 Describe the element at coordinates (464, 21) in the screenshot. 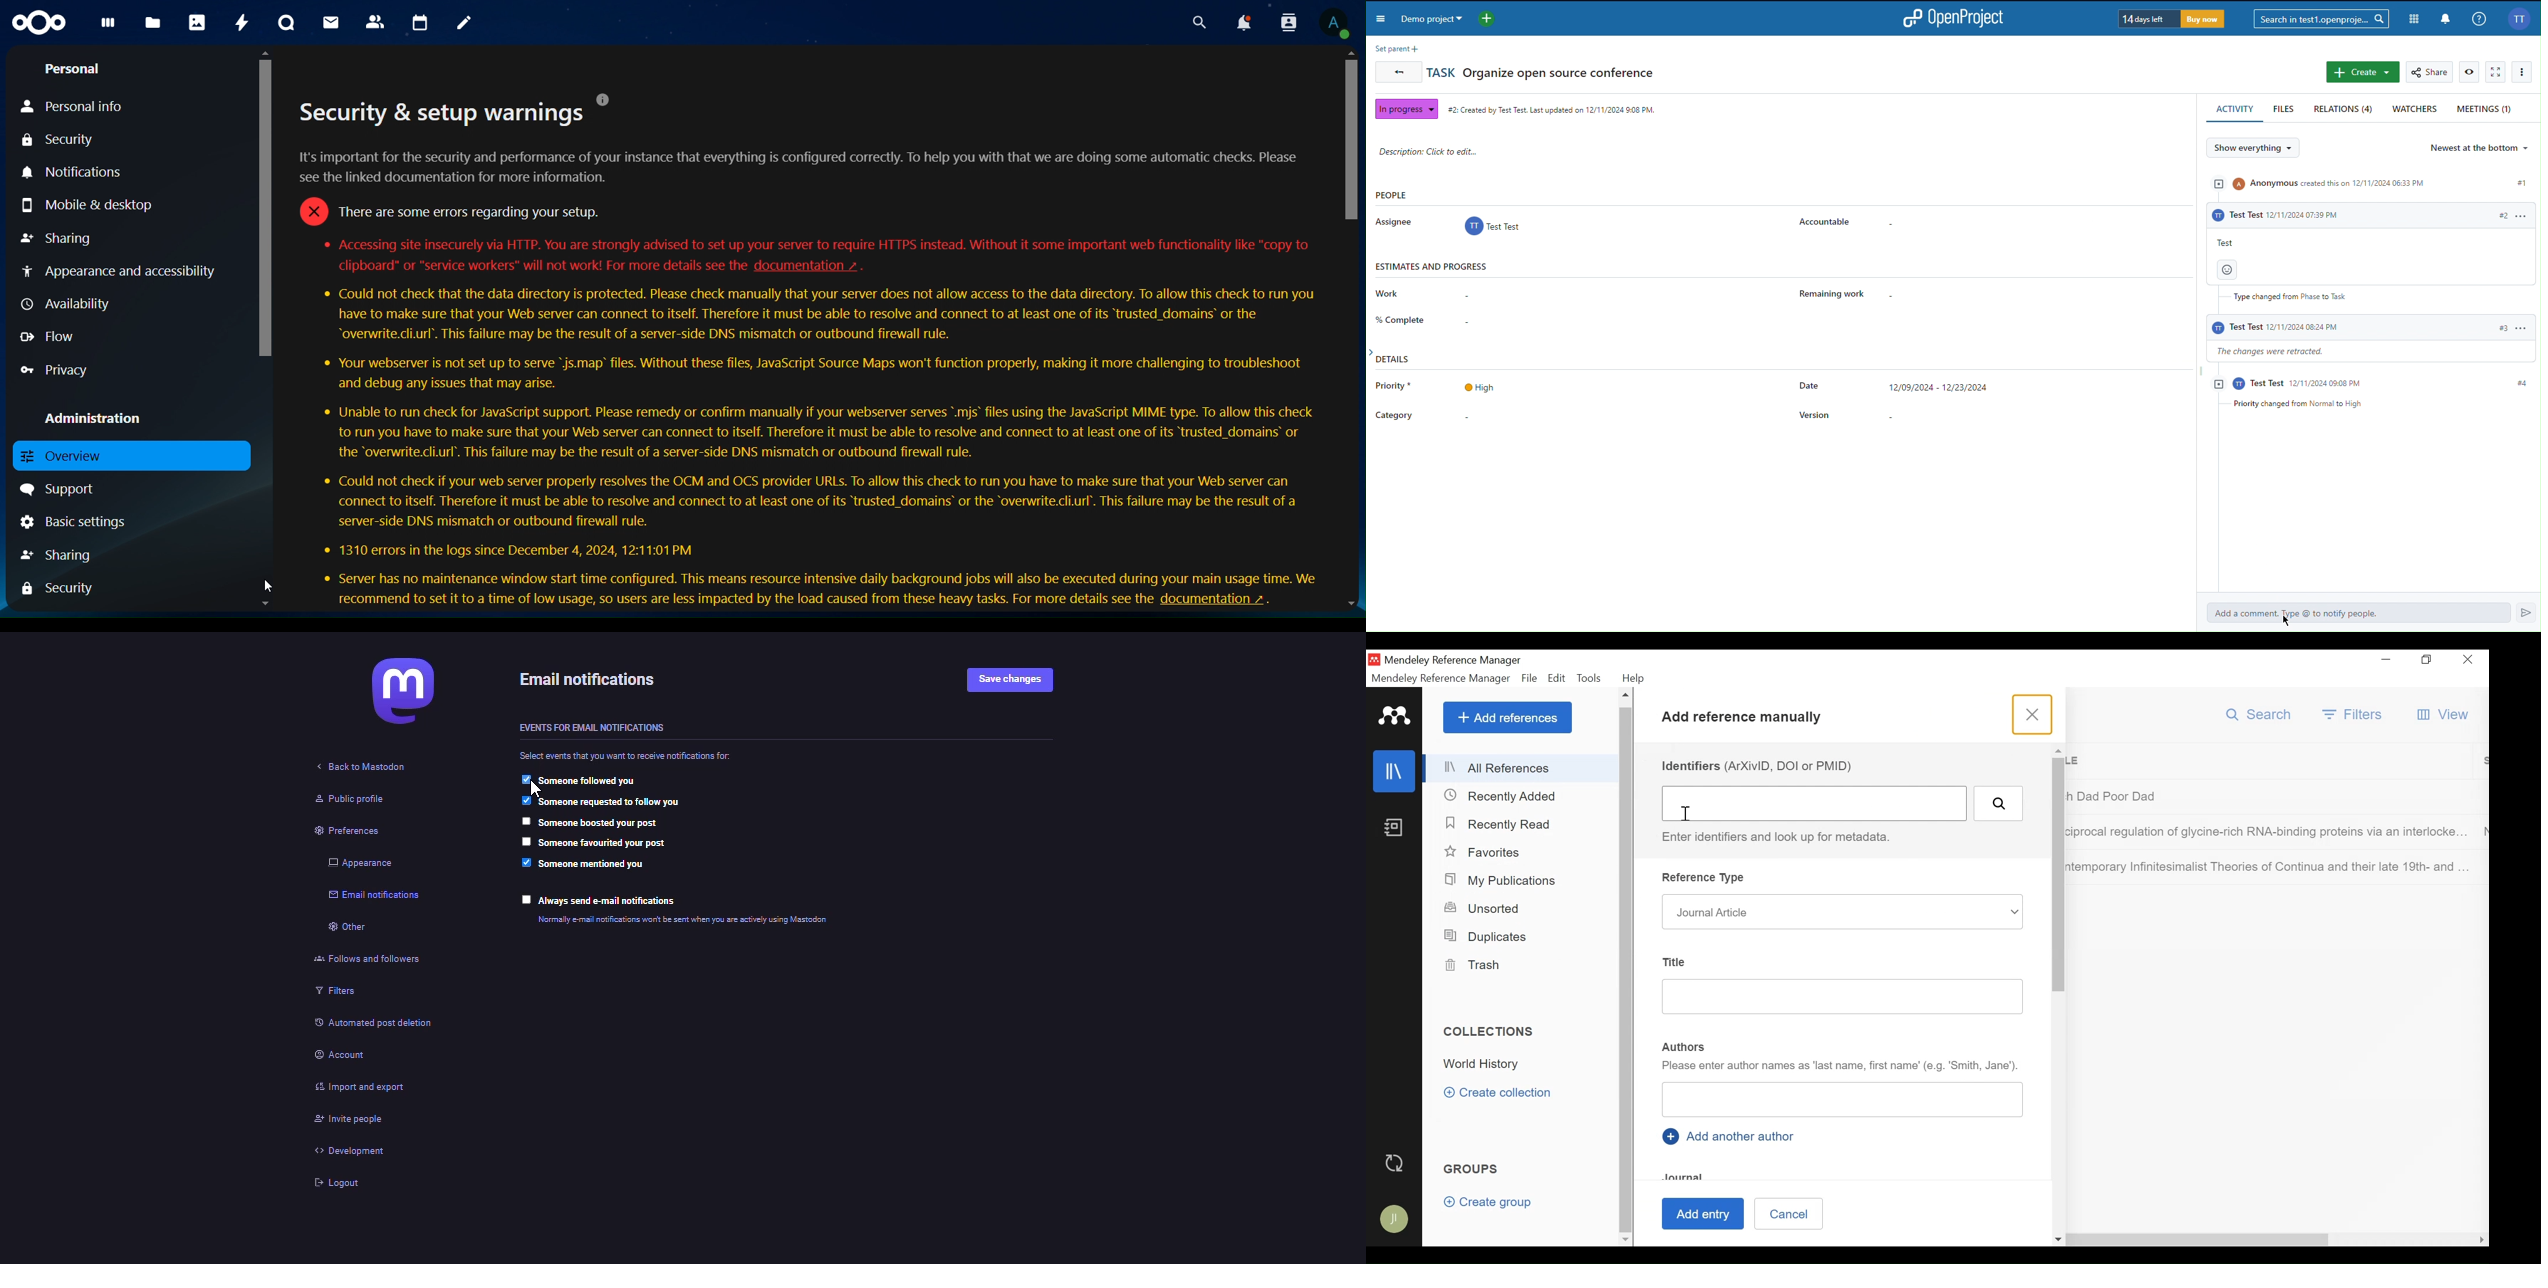

I see `notes` at that location.